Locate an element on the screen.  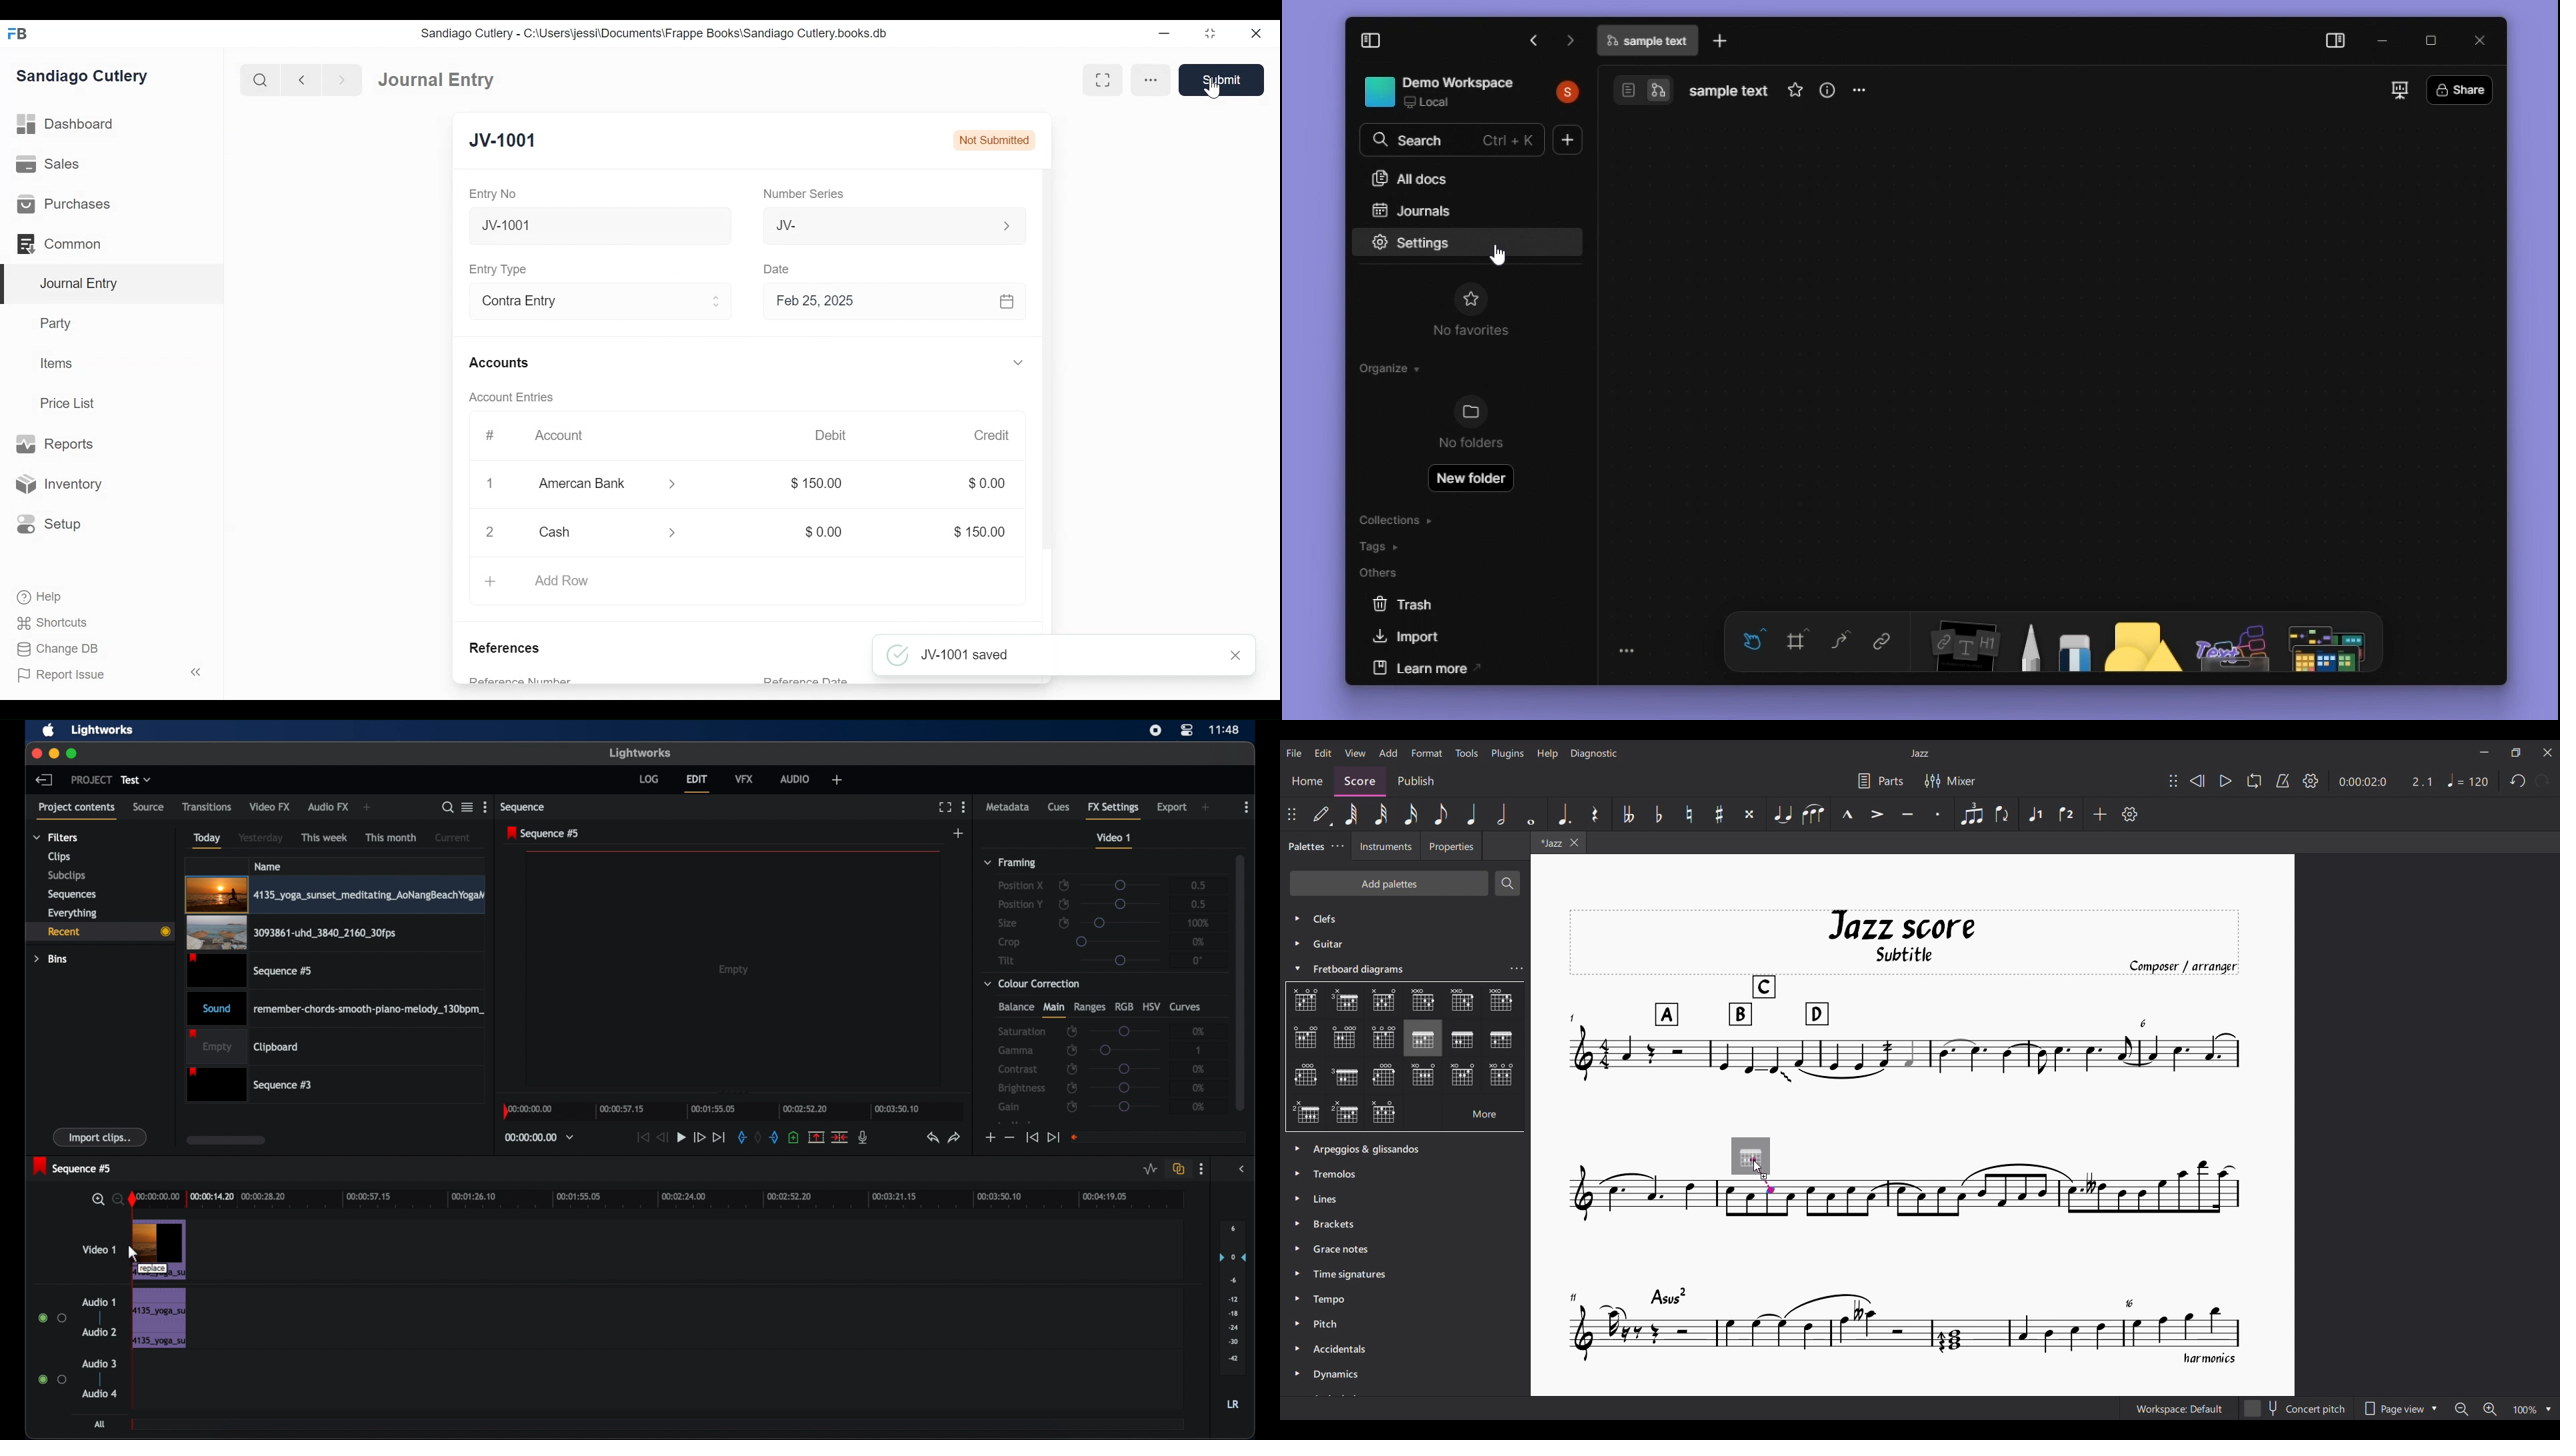
this month is located at coordinates (391, 837).